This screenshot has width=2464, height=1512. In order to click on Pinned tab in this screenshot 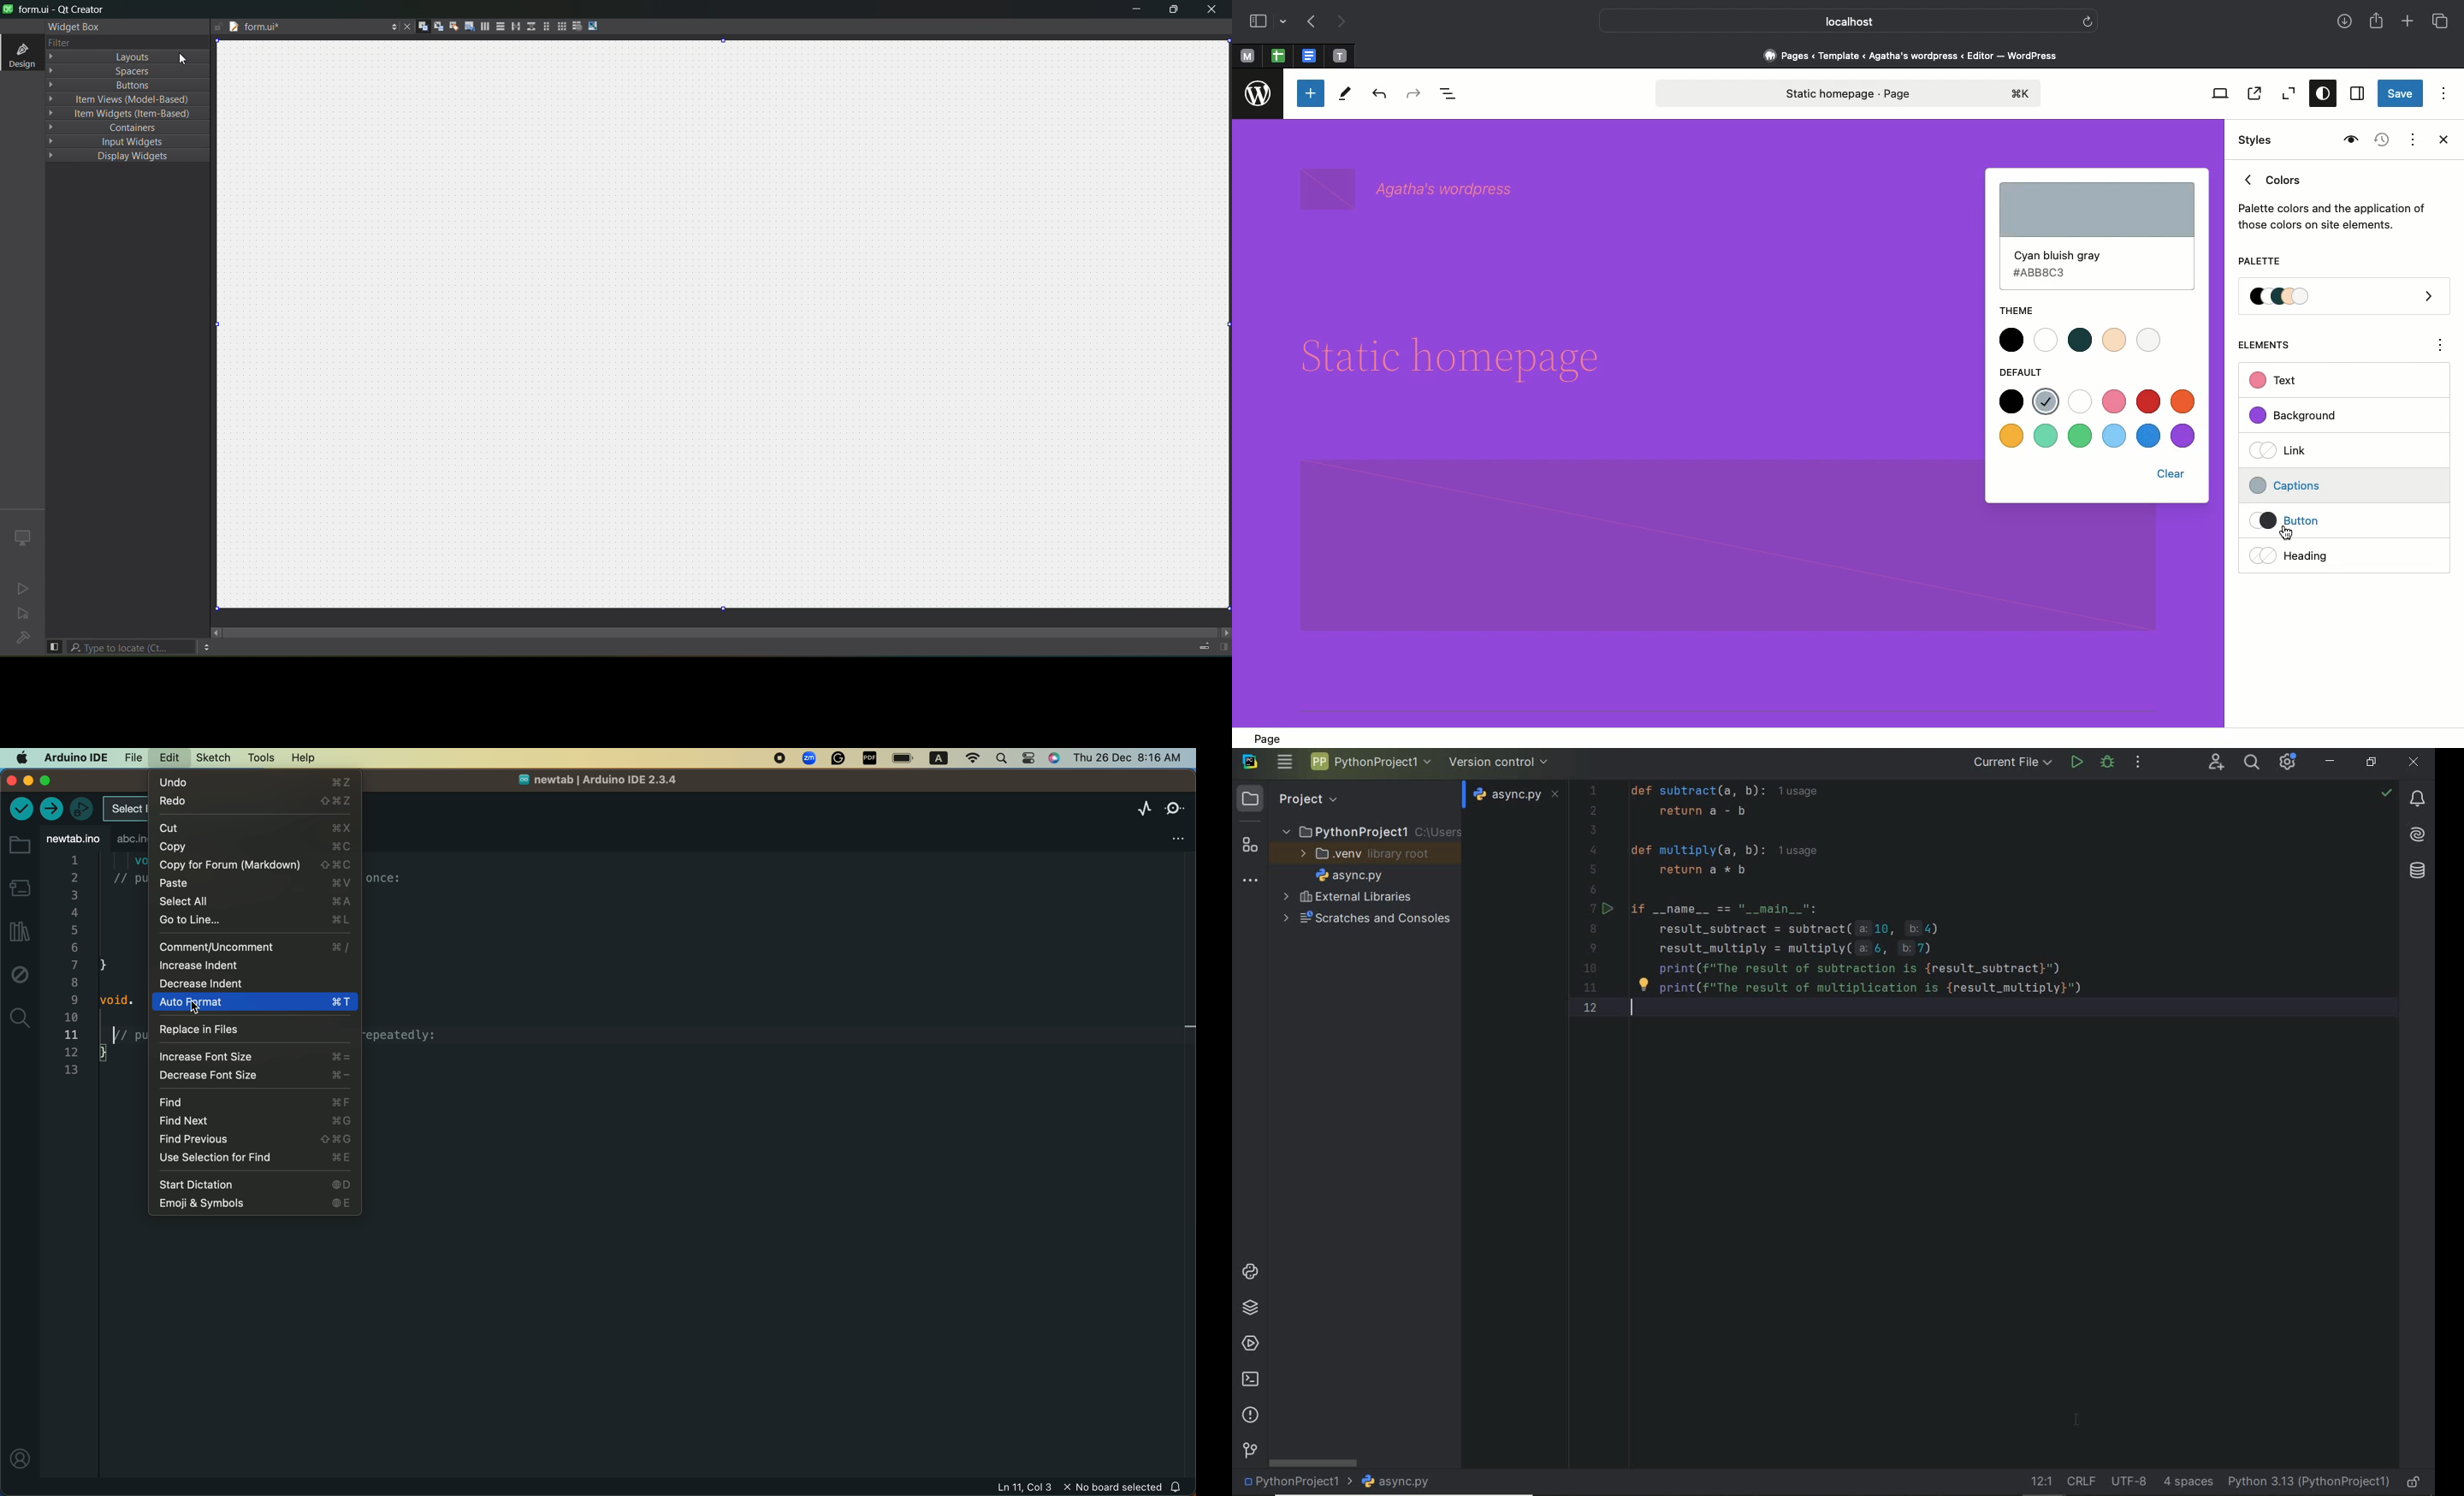, I will do `click(1311, 56)`.